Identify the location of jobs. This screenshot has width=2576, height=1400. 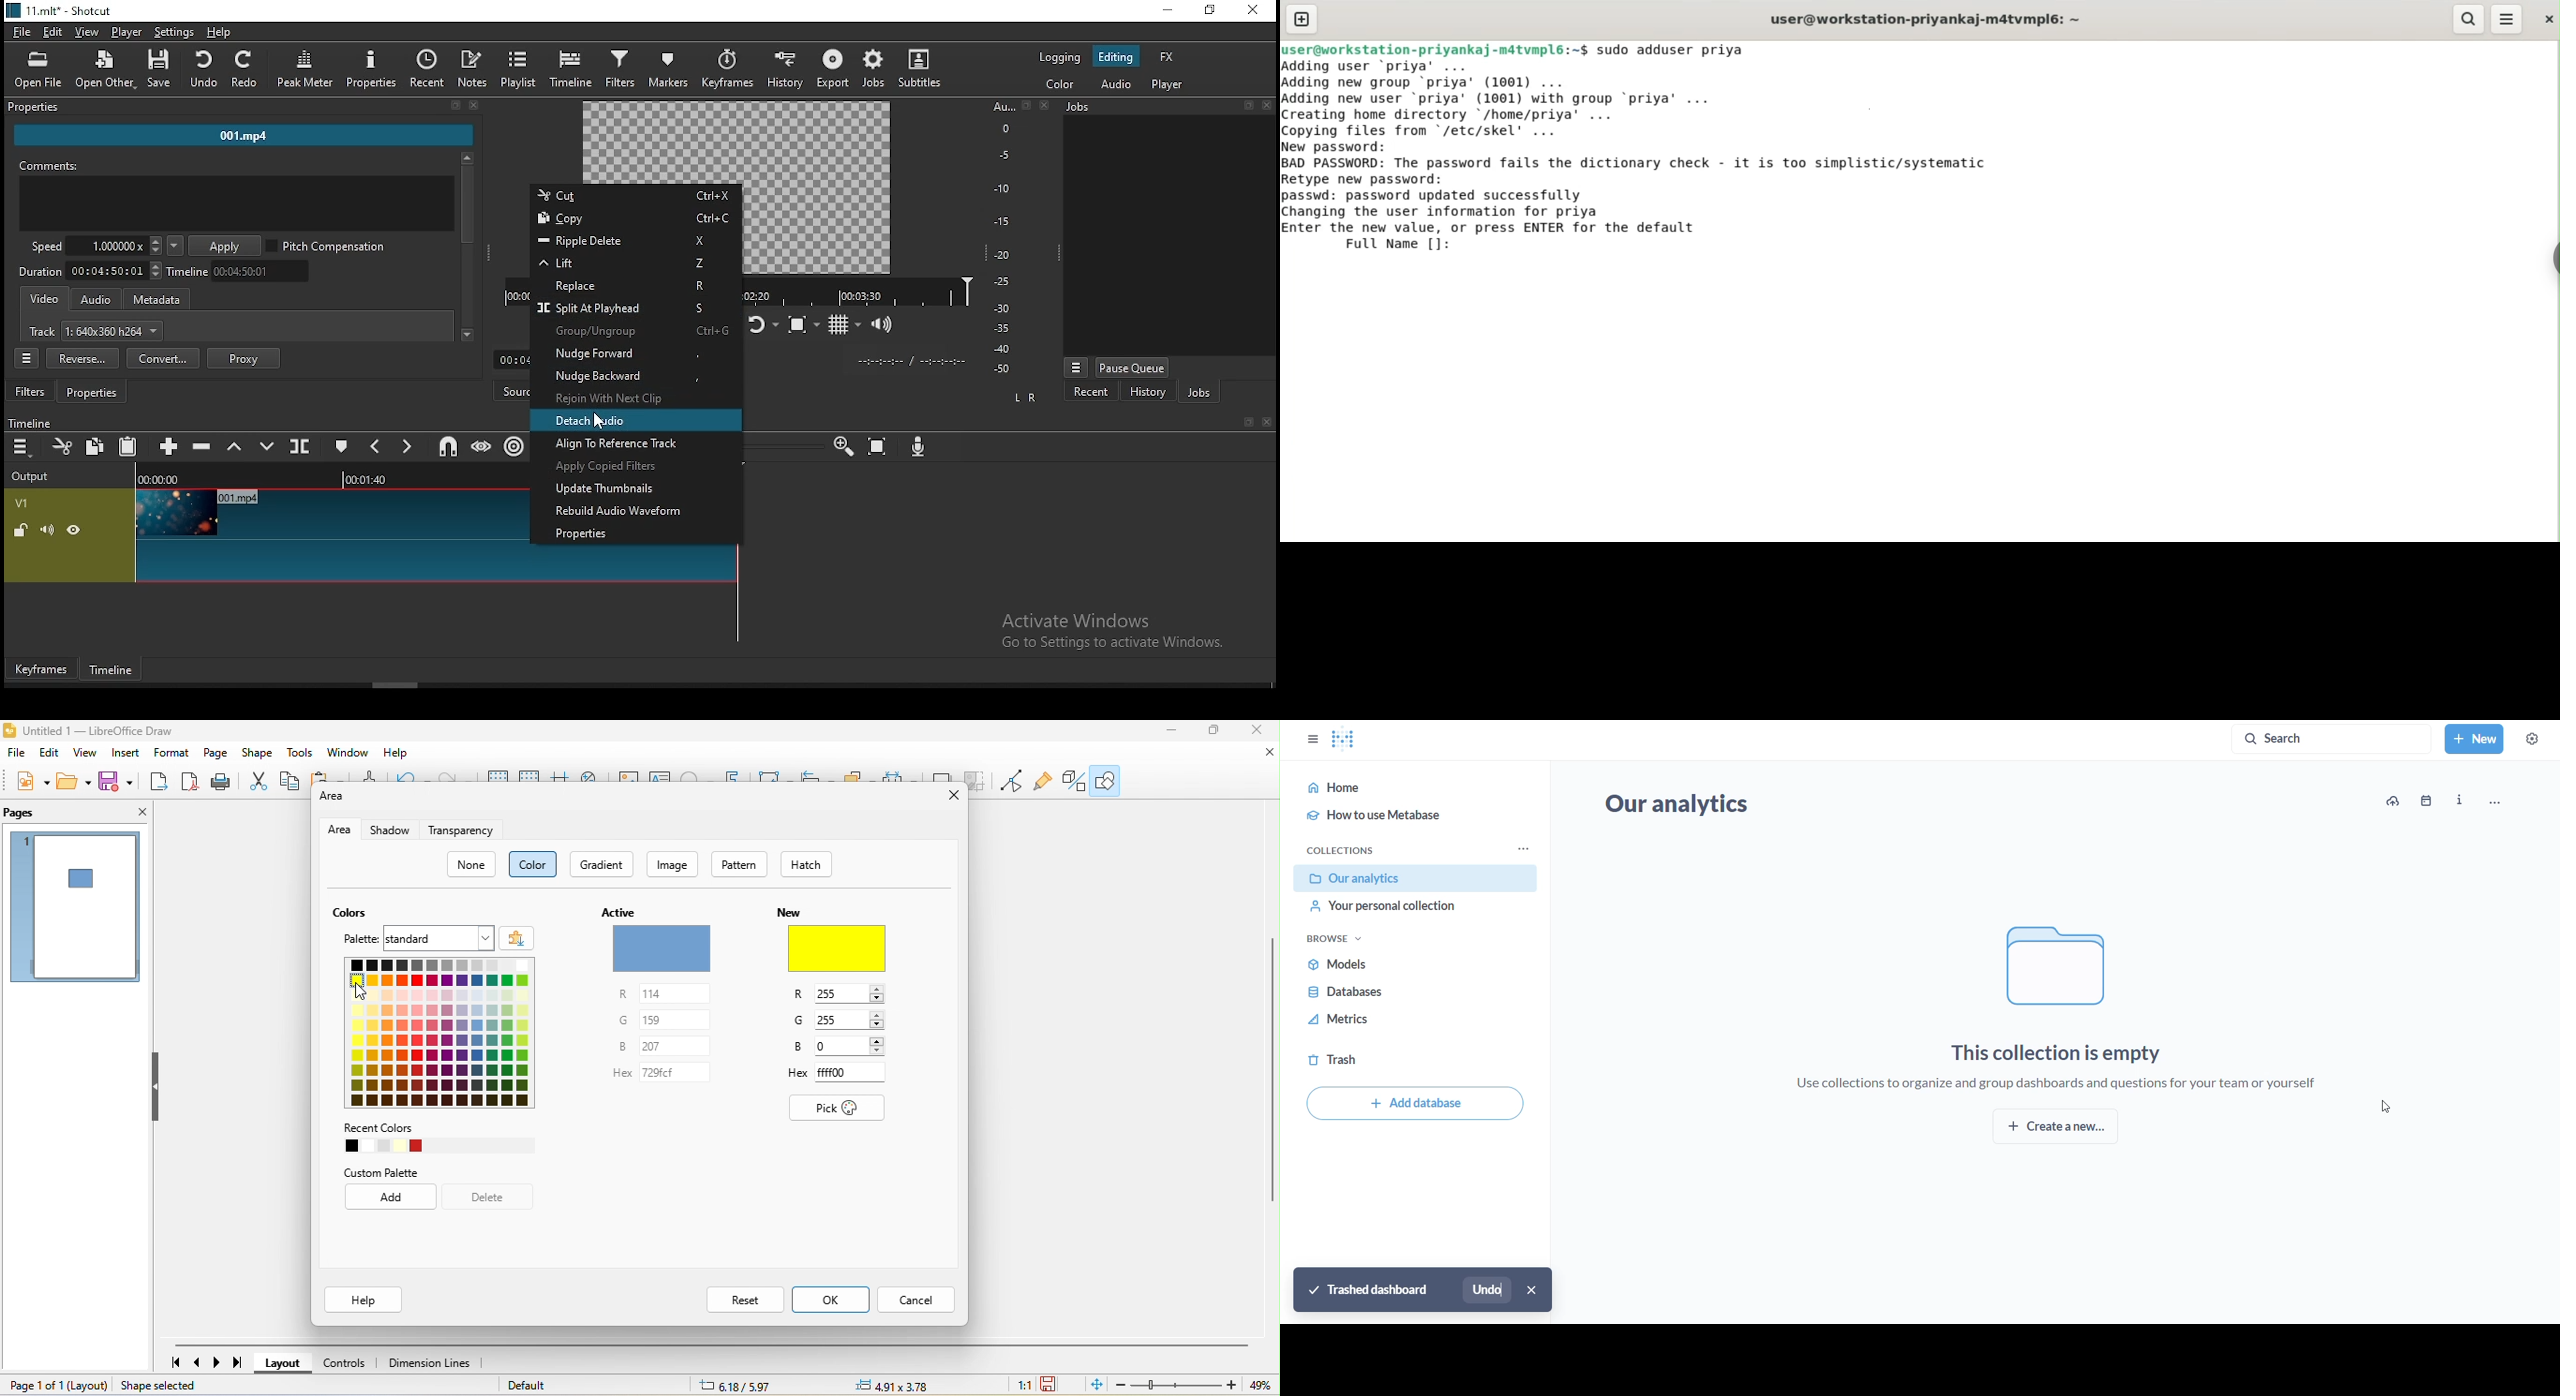
(872, 69).